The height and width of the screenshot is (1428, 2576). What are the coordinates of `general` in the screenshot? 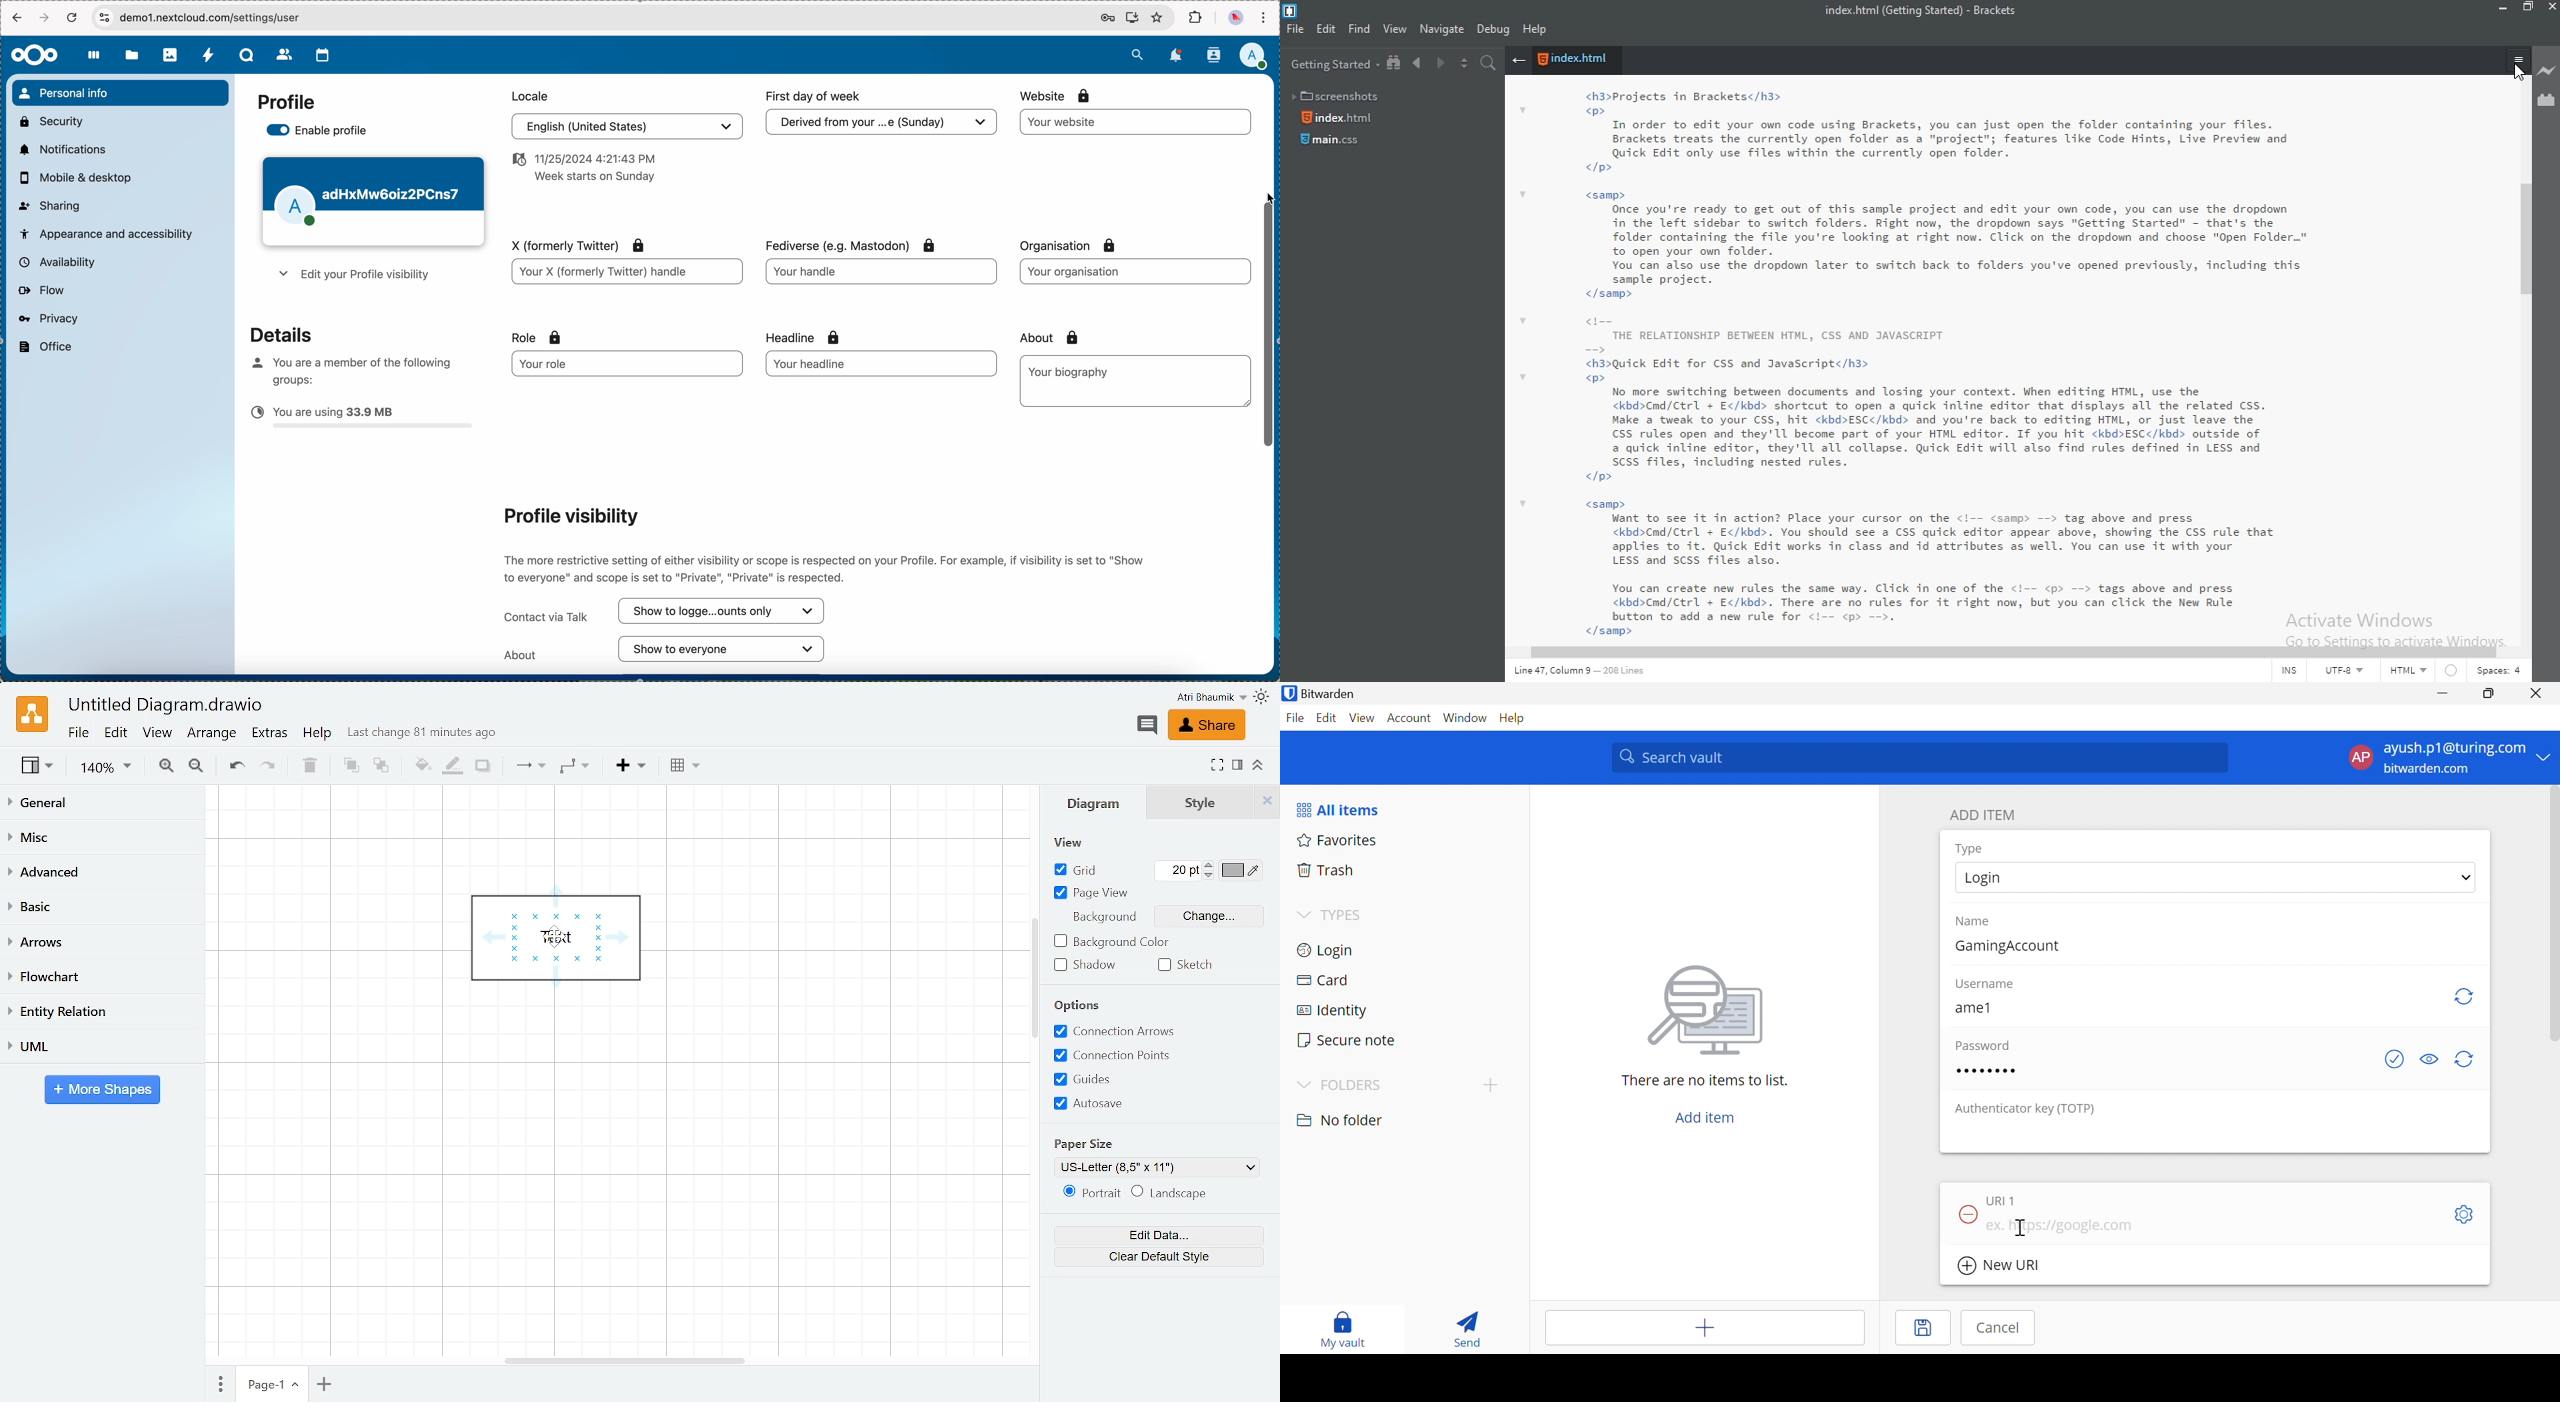 It's located at (104, 804).